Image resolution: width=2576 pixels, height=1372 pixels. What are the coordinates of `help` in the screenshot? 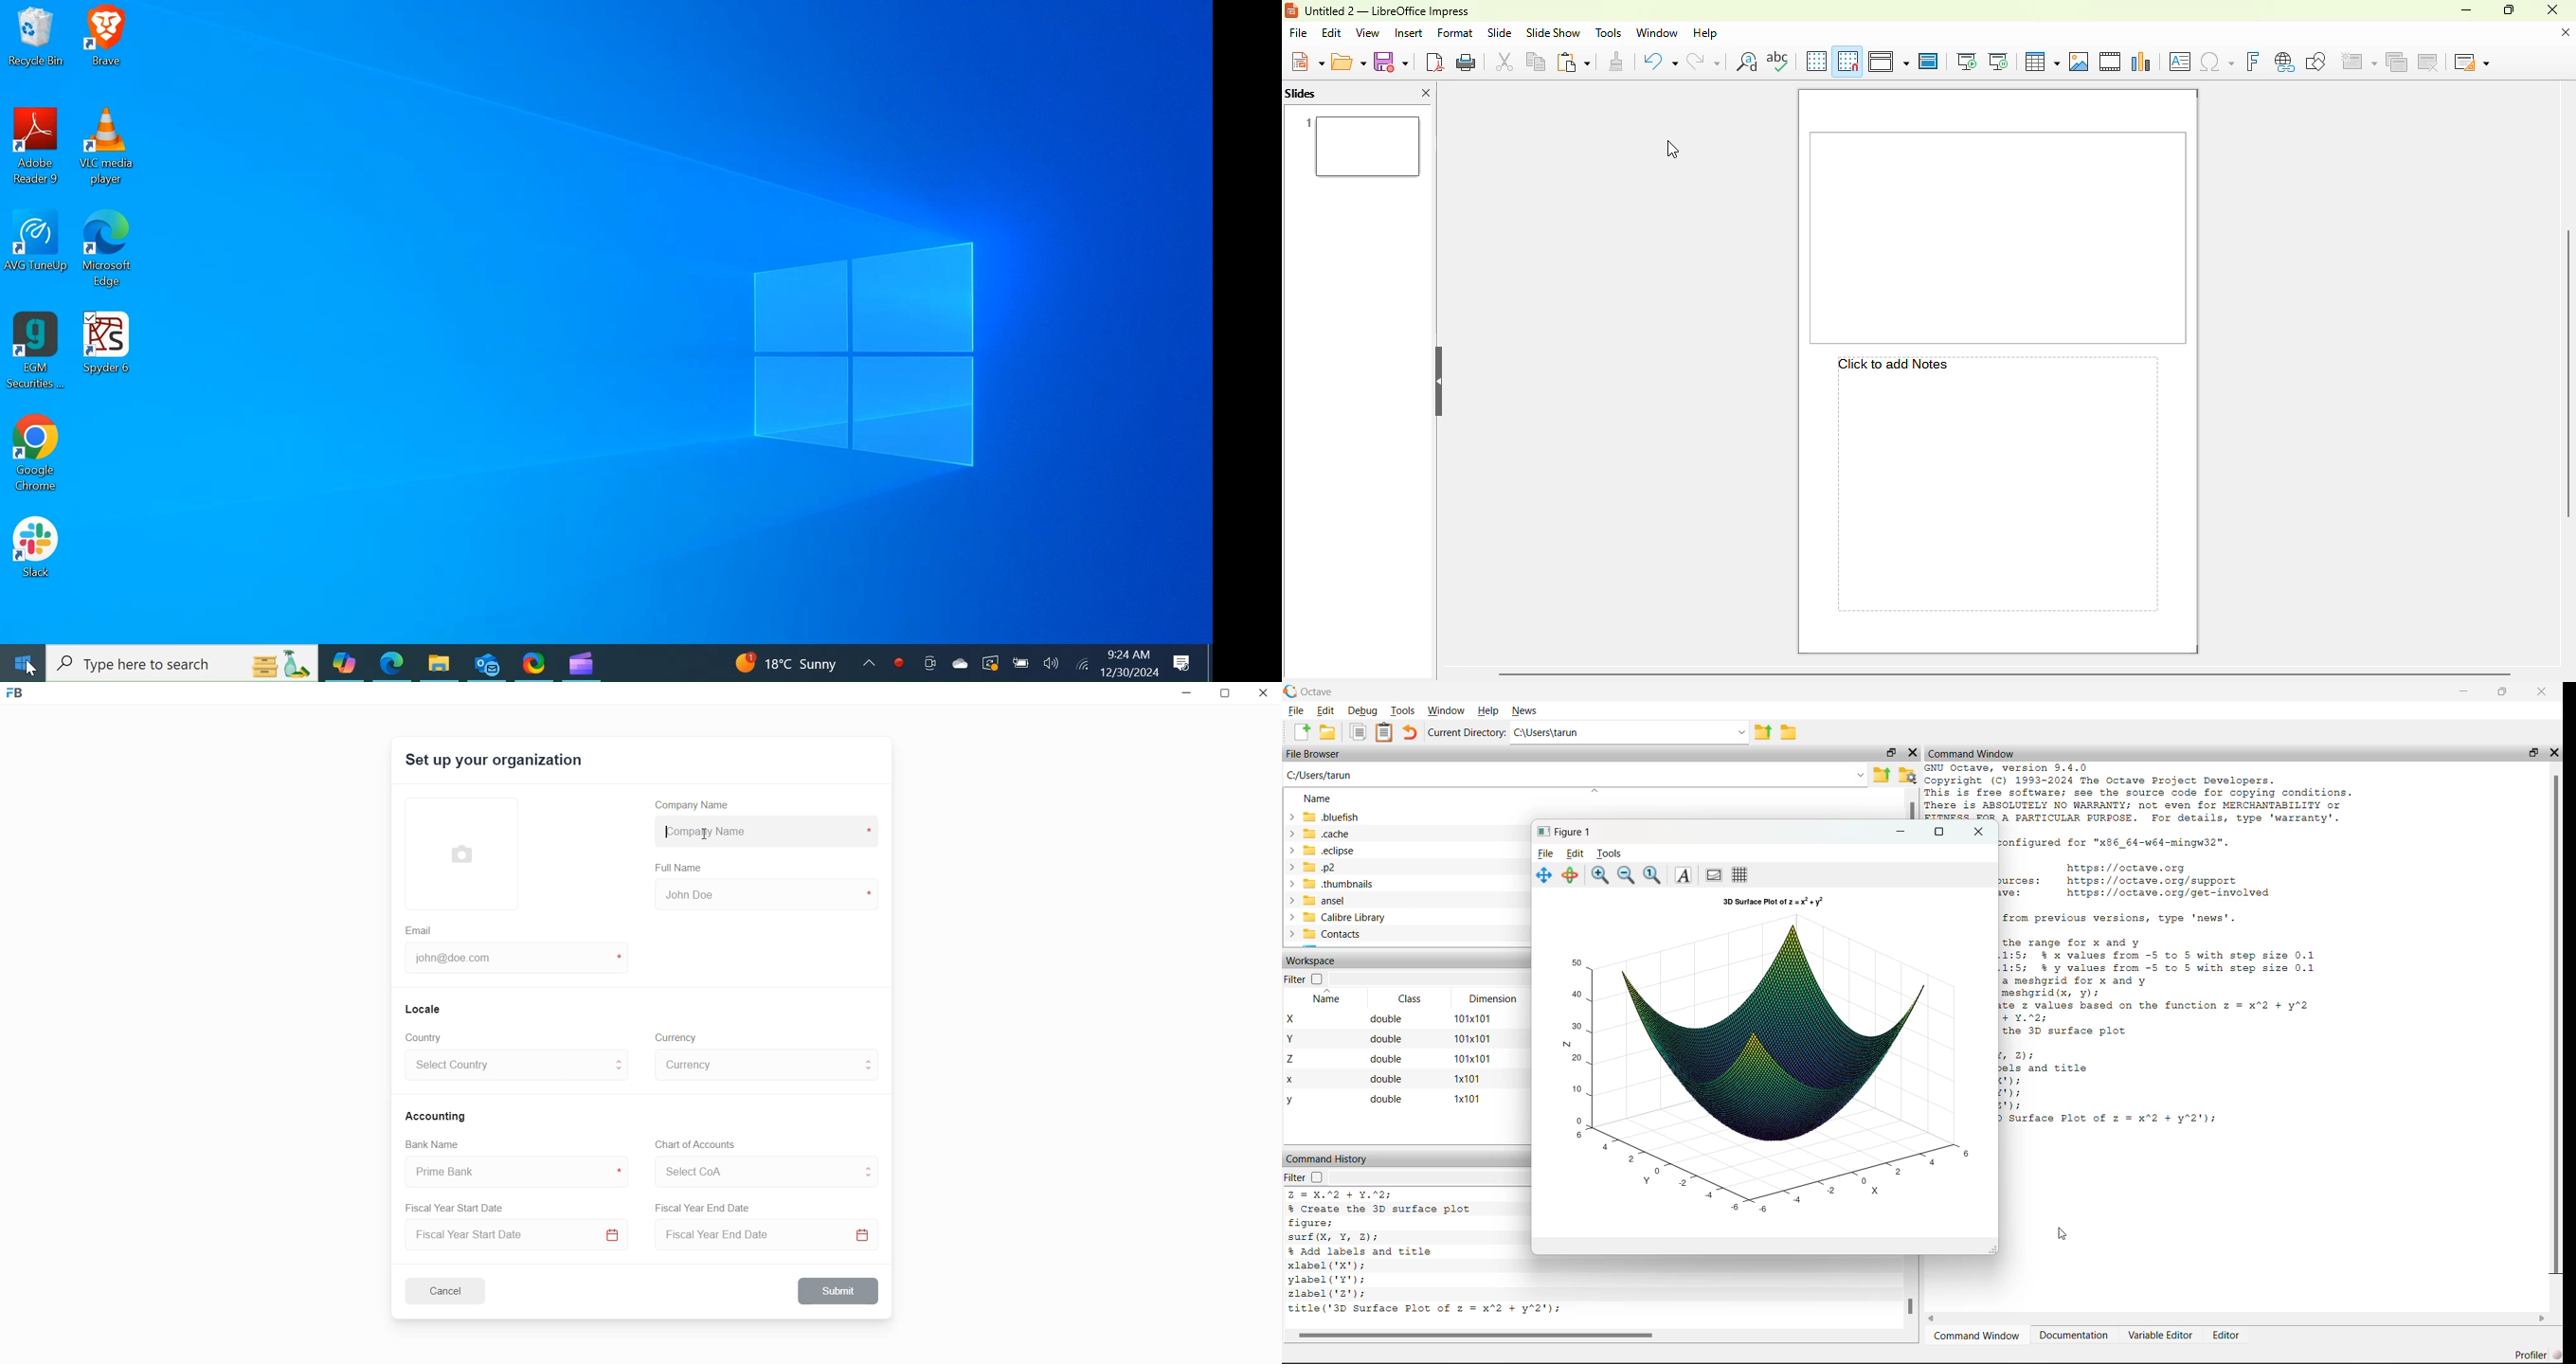 It's located at (1705, 33).